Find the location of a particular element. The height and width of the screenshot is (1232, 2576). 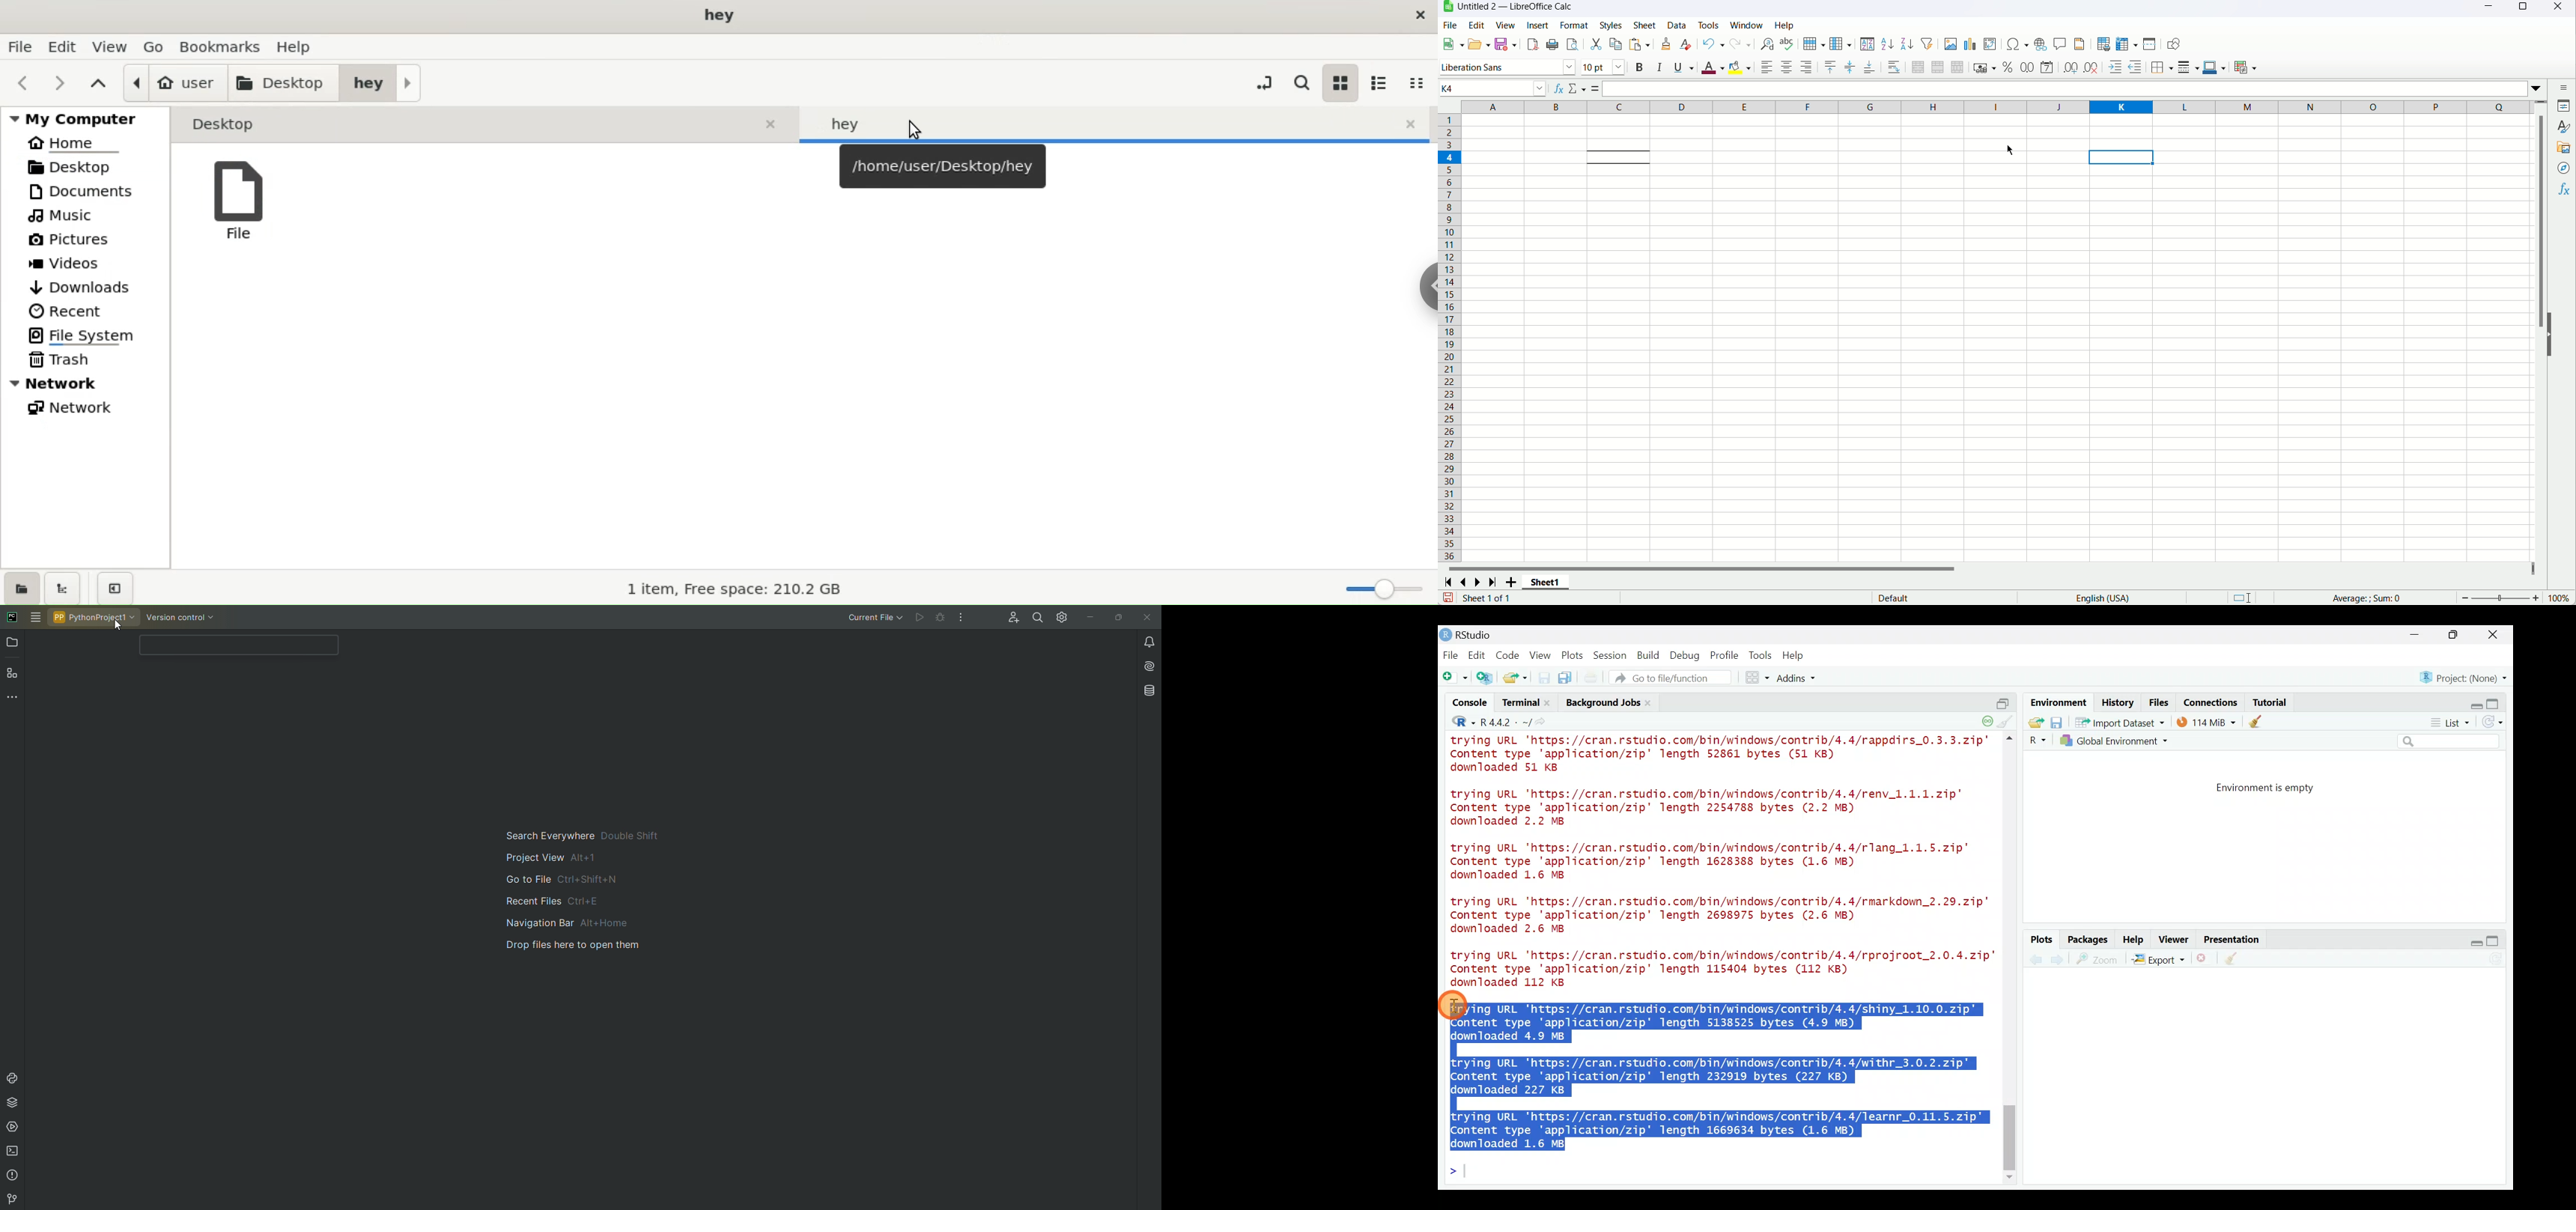

Column name is located at coordinates (2000, 107).